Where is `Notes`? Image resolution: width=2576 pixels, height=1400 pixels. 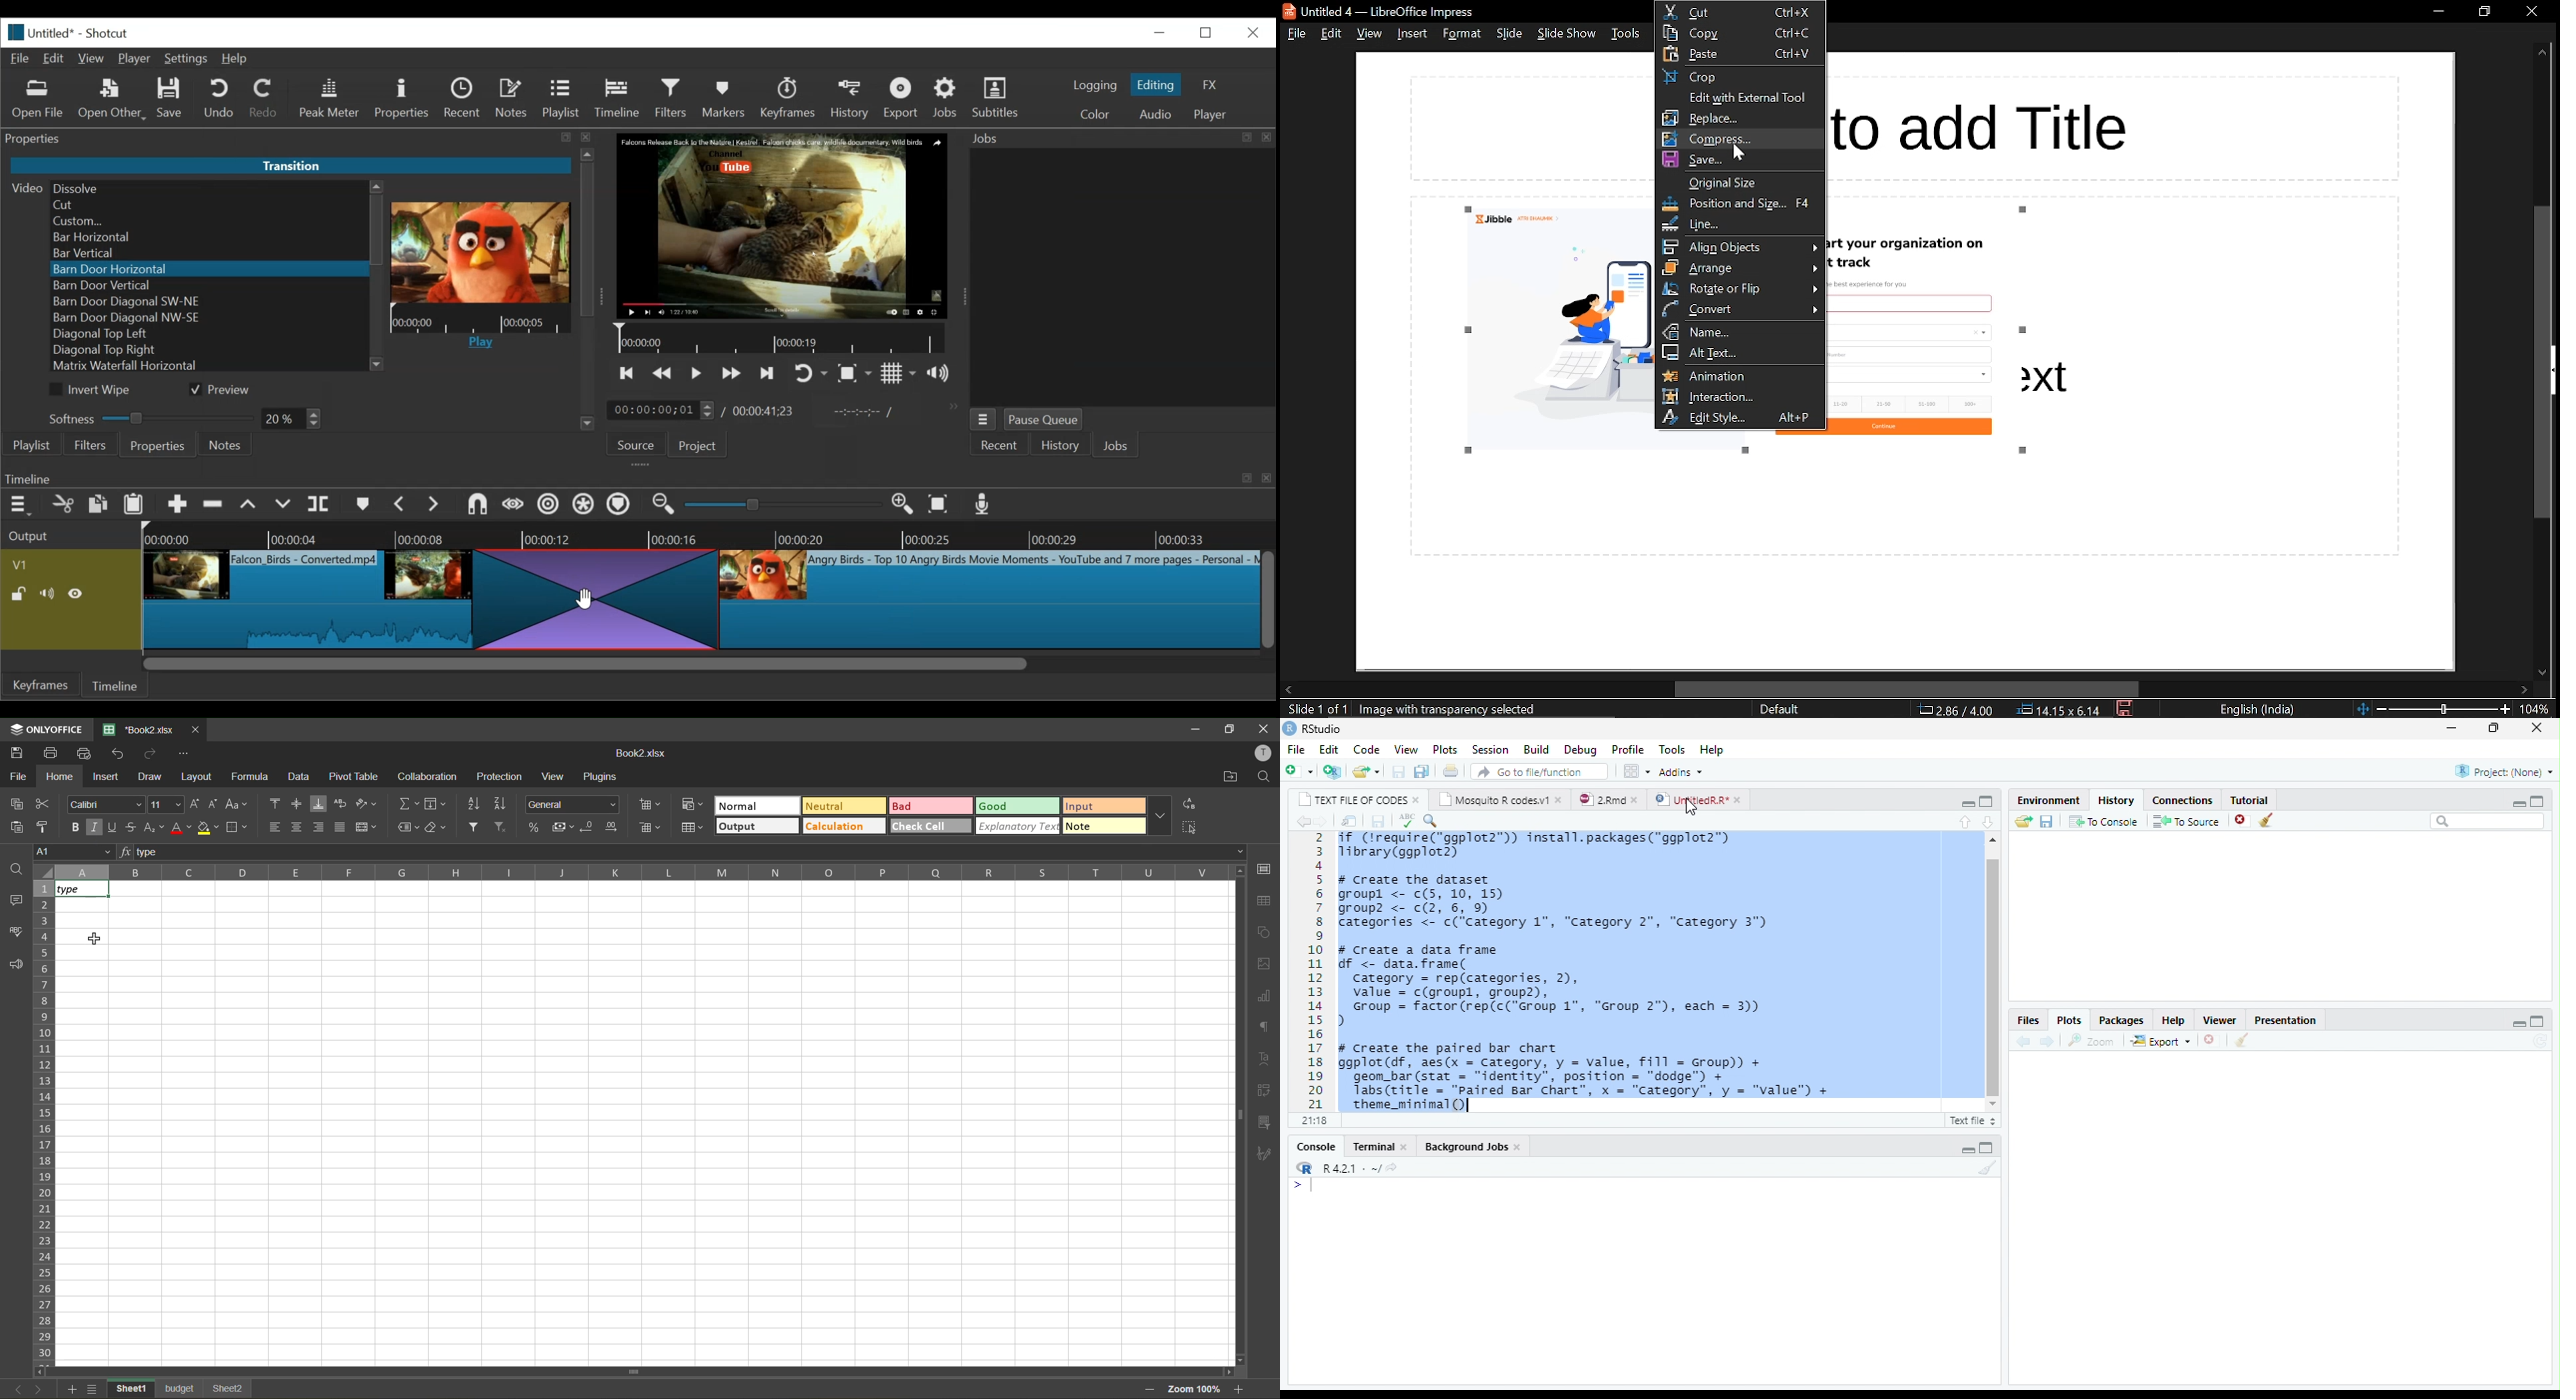
Notes is located at coordinates (226, 445).